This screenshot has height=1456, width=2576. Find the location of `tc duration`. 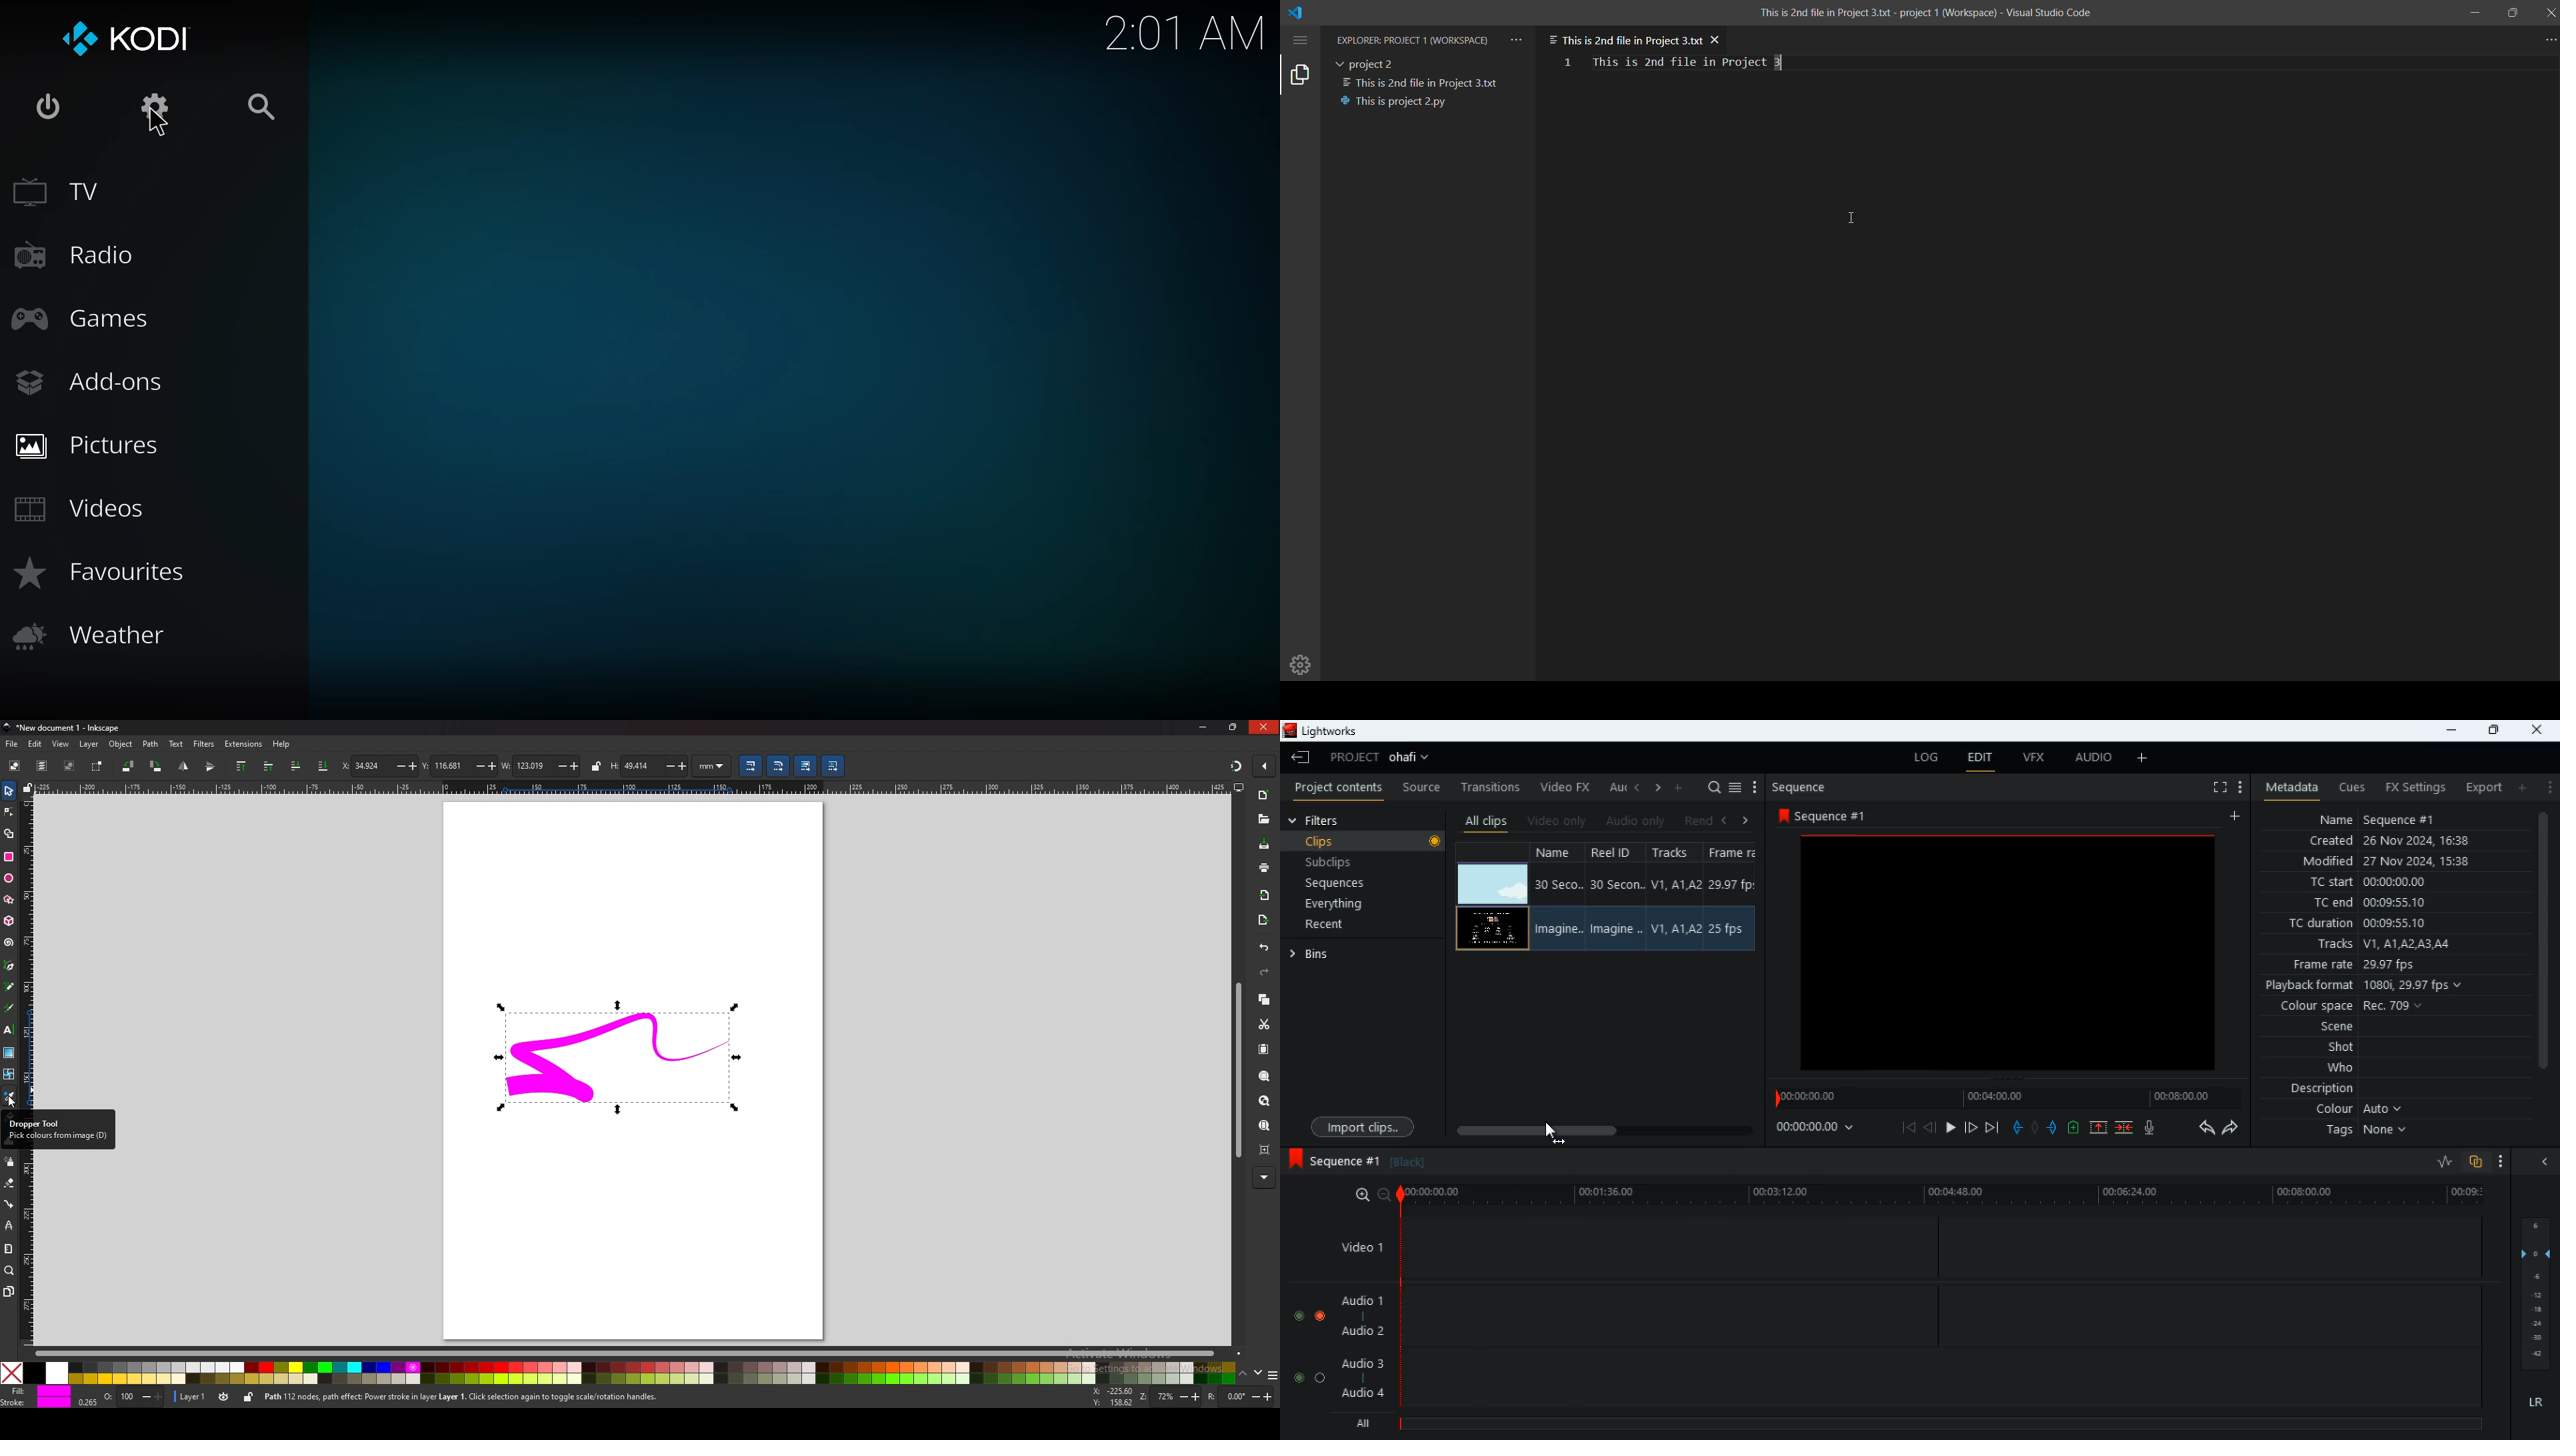

tc duration is located at coordinates (2355, 923).